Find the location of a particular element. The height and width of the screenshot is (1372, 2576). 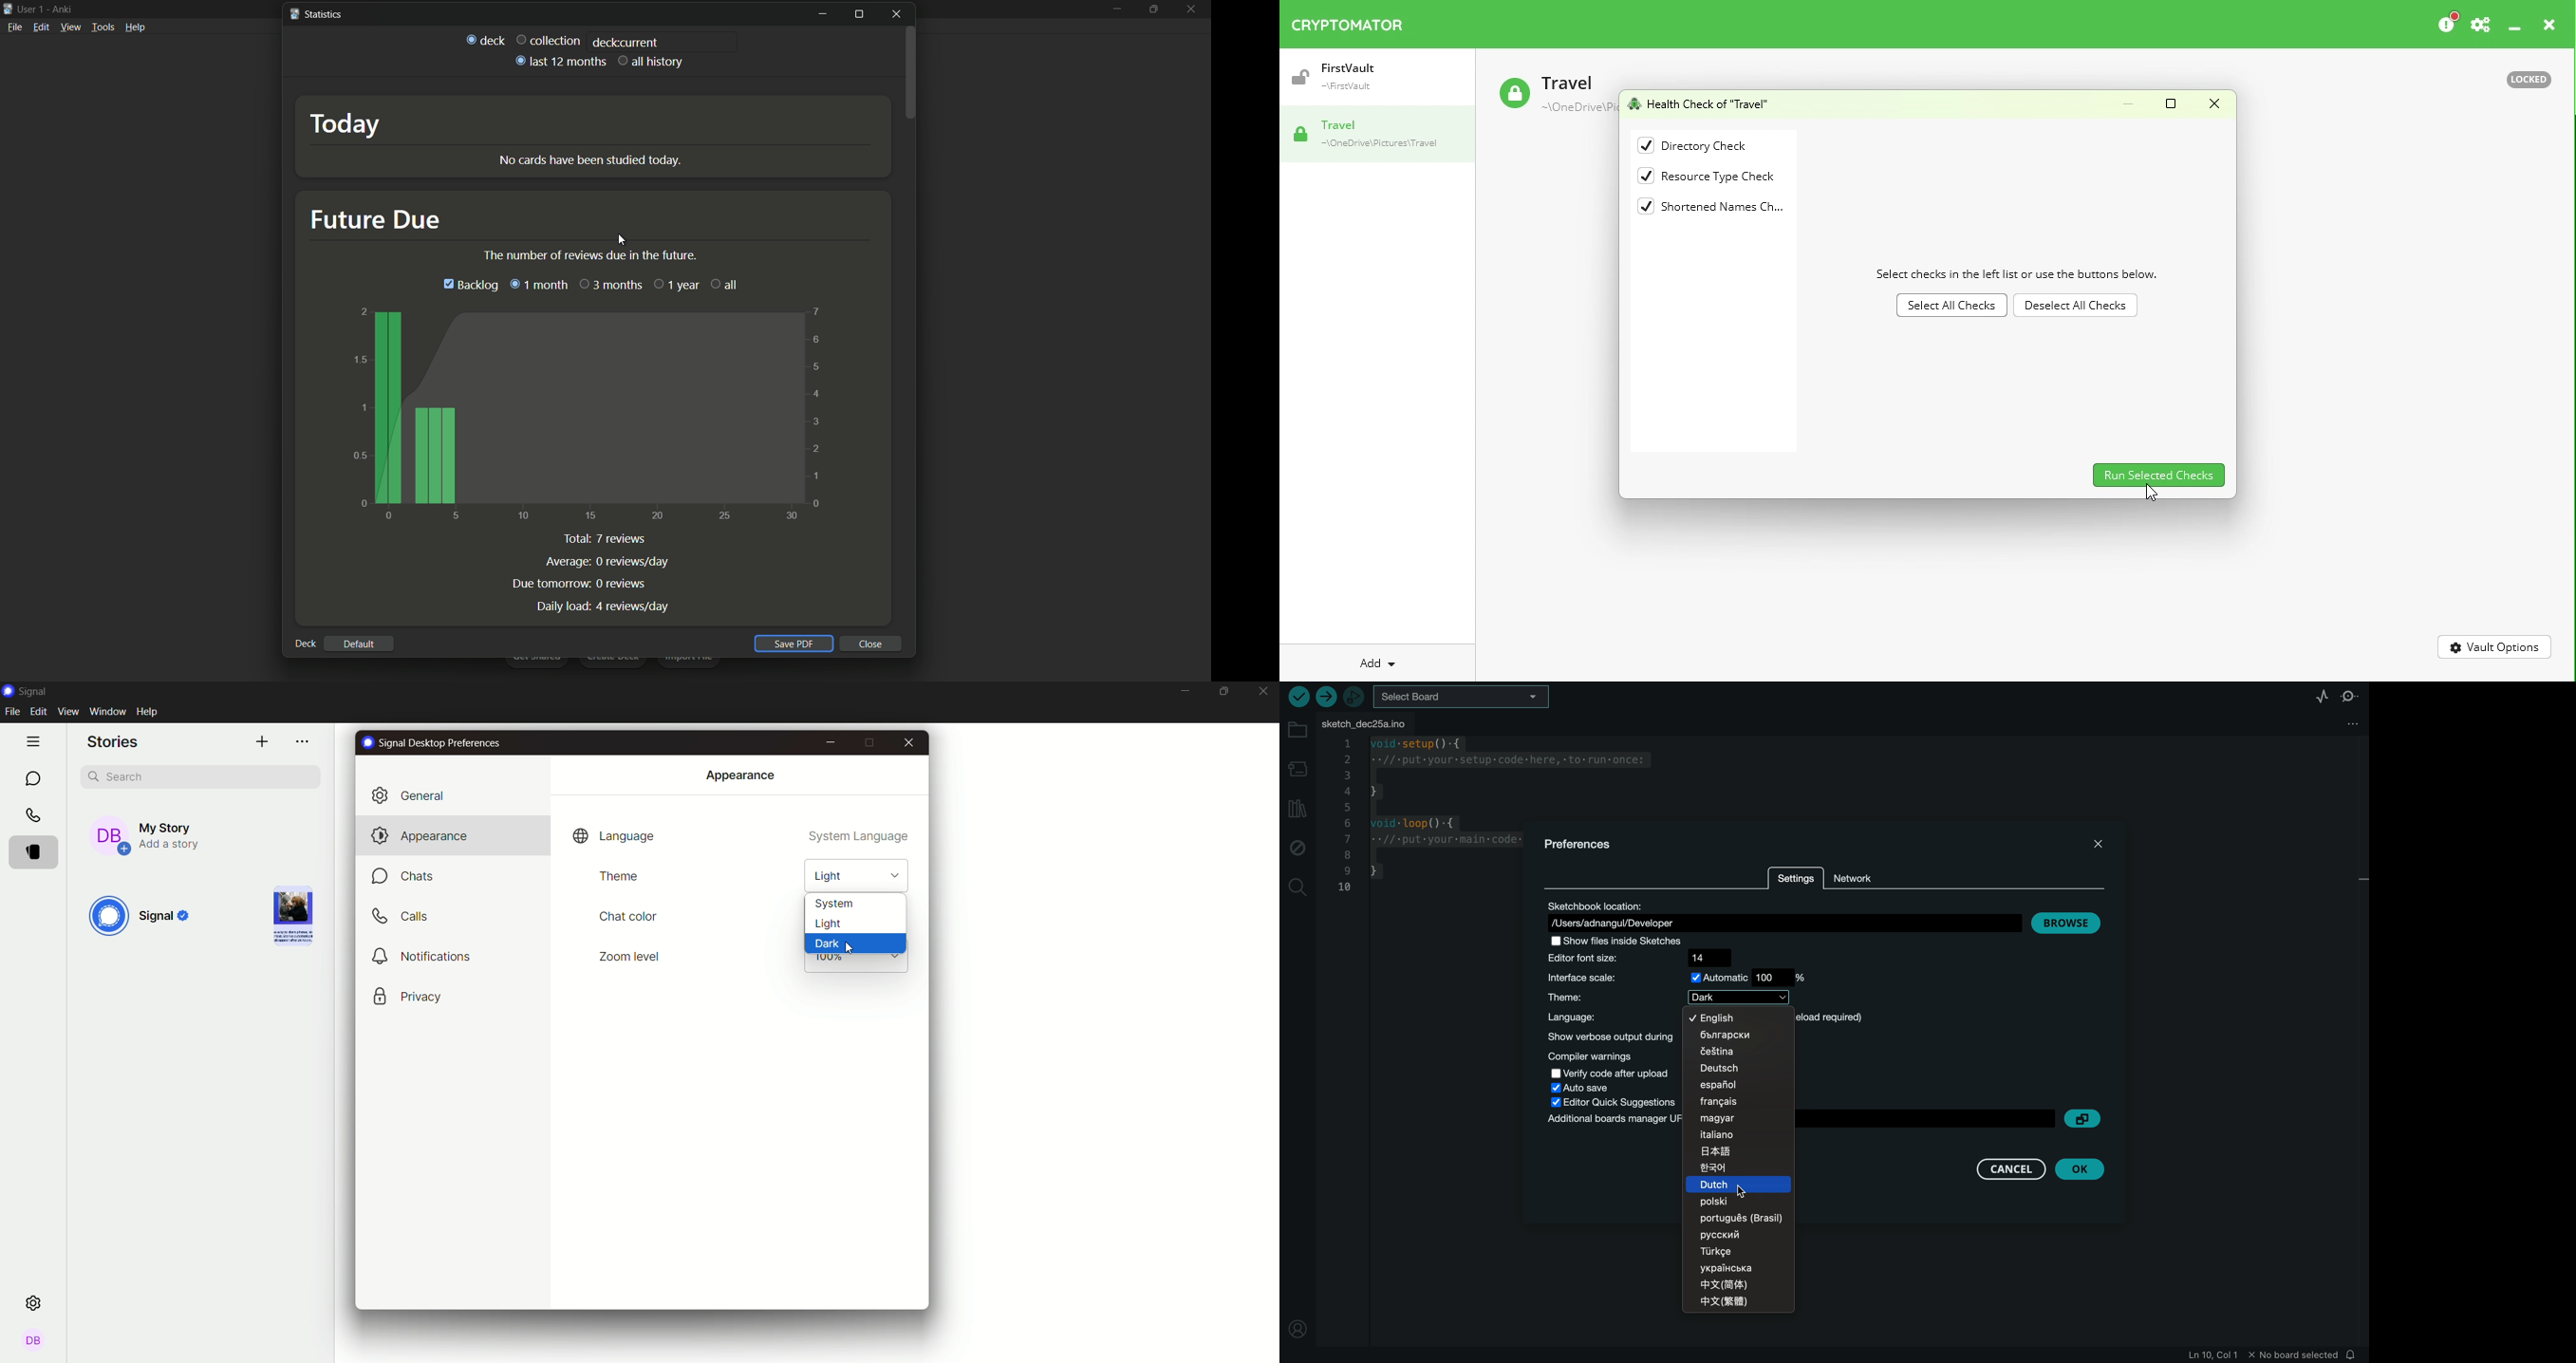

backlog is located at coordinates (469, 285).